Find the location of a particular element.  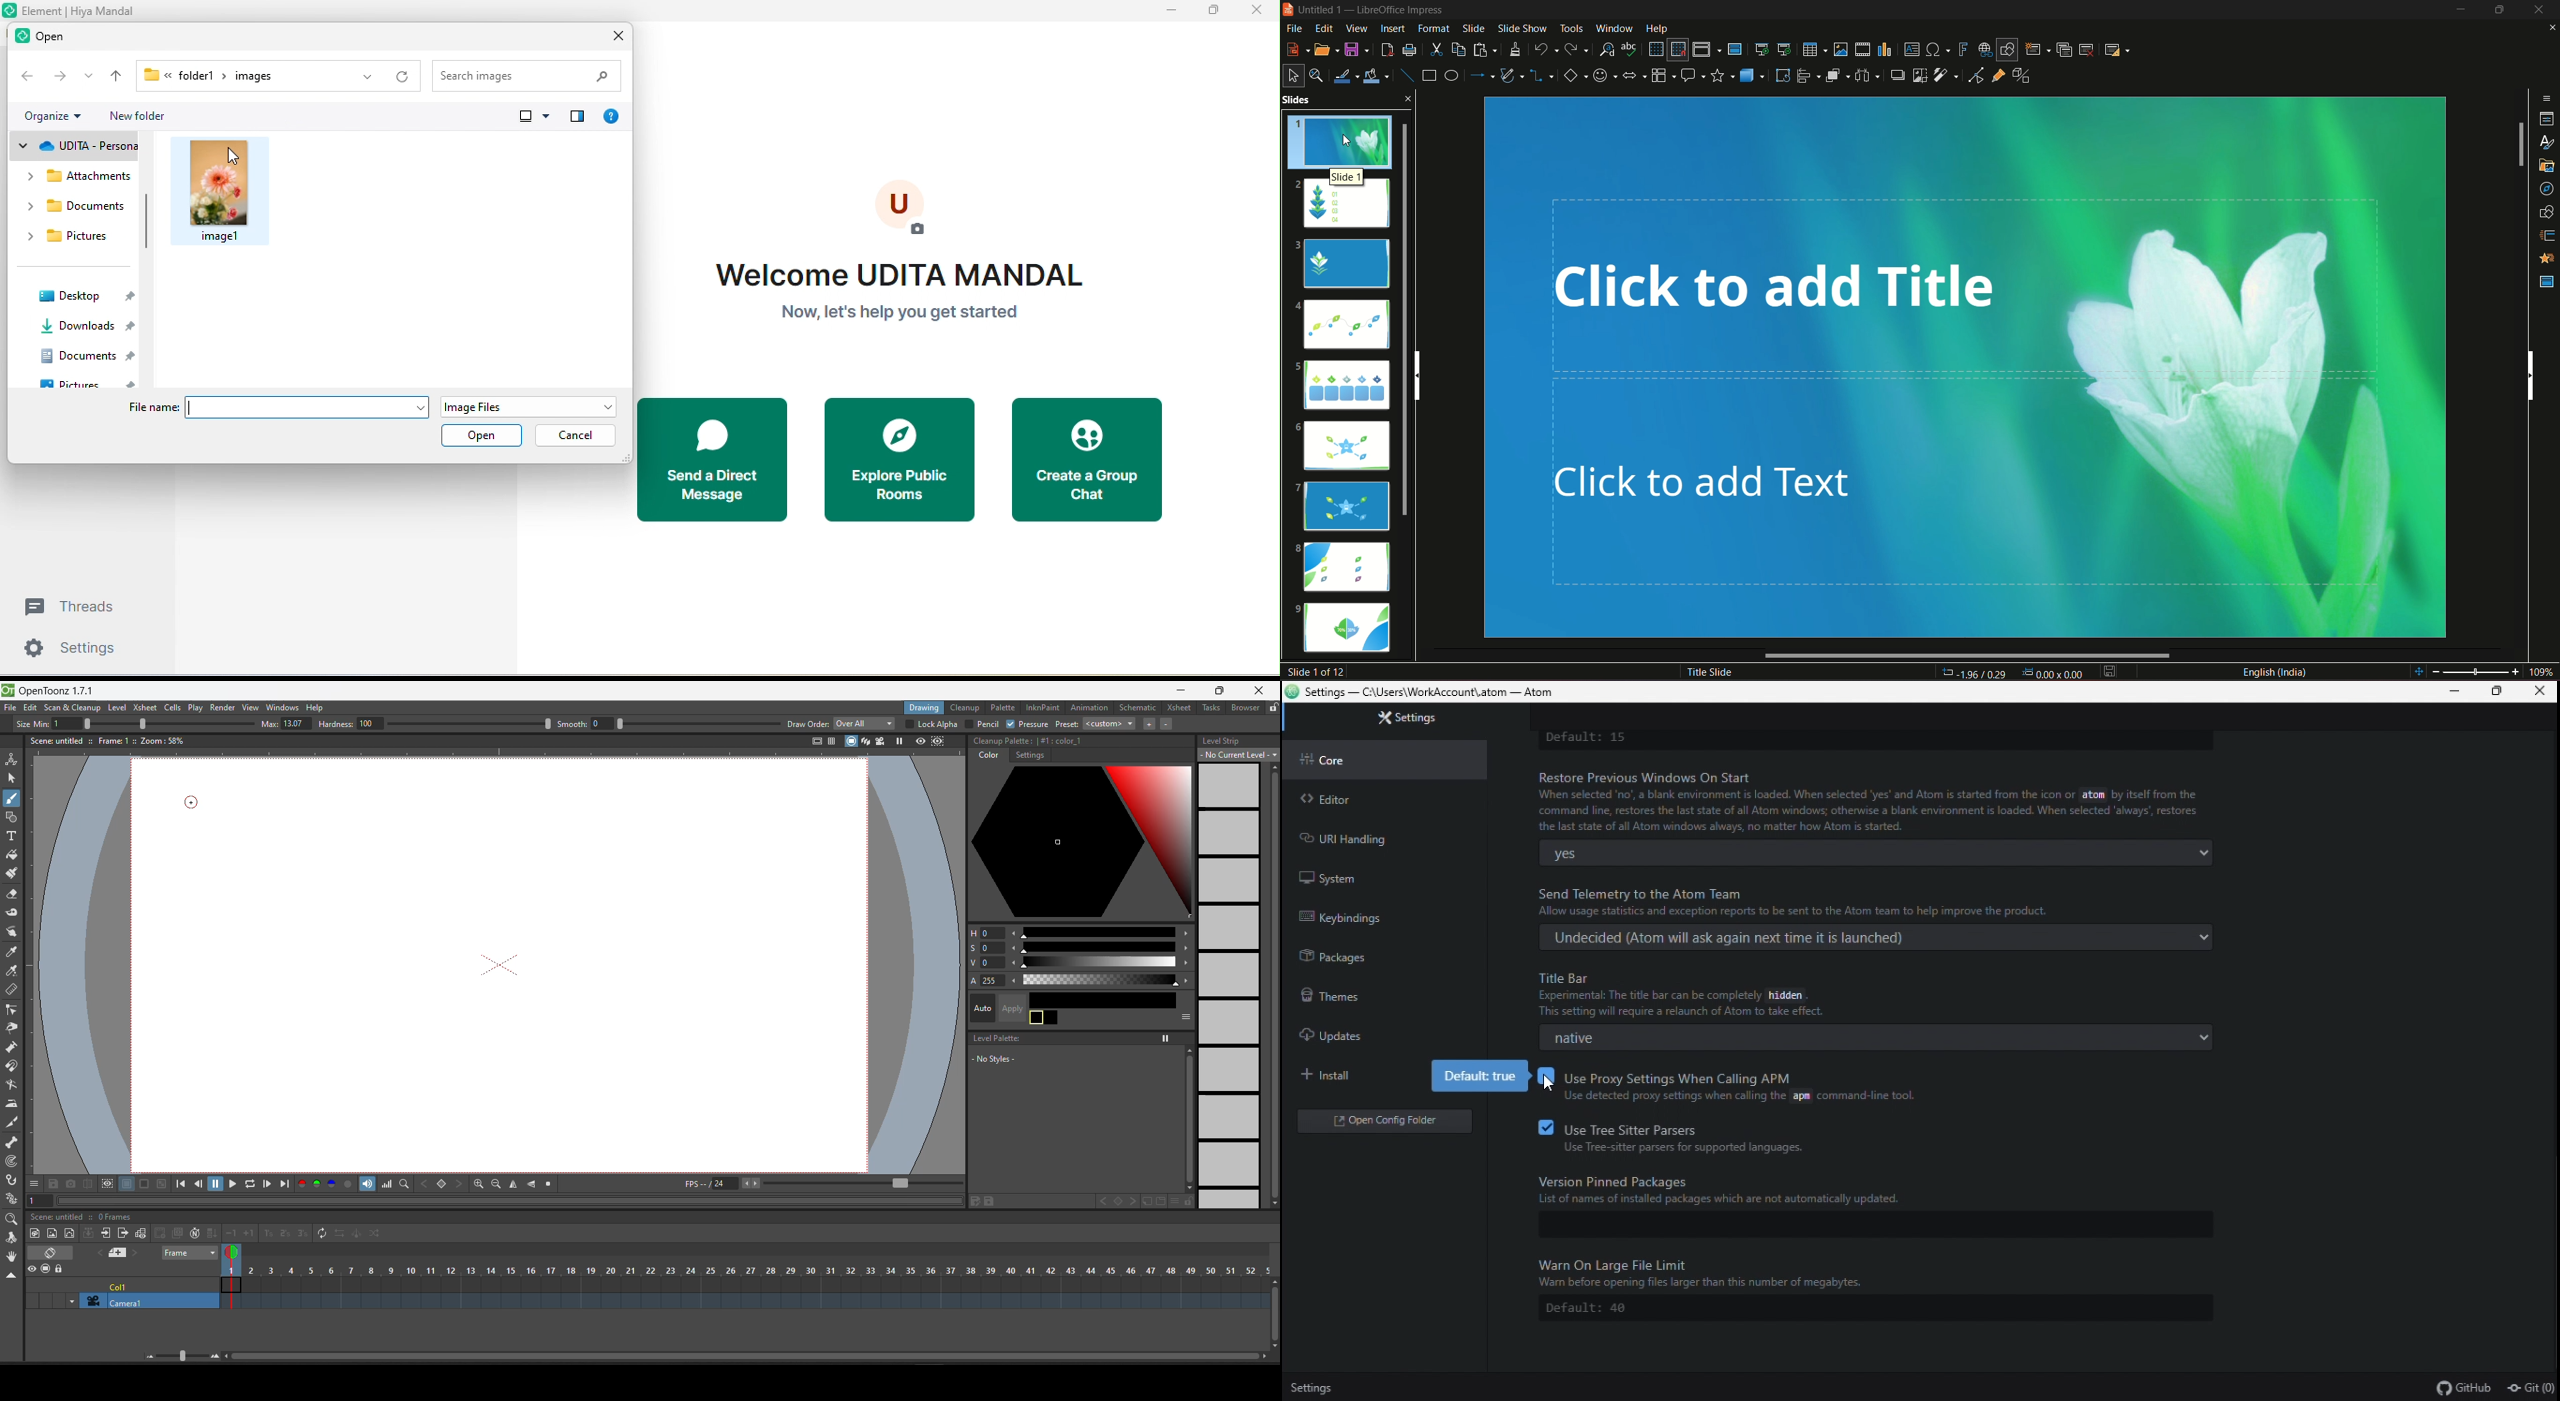

magnet tool is located at coordinates (15, 1064).